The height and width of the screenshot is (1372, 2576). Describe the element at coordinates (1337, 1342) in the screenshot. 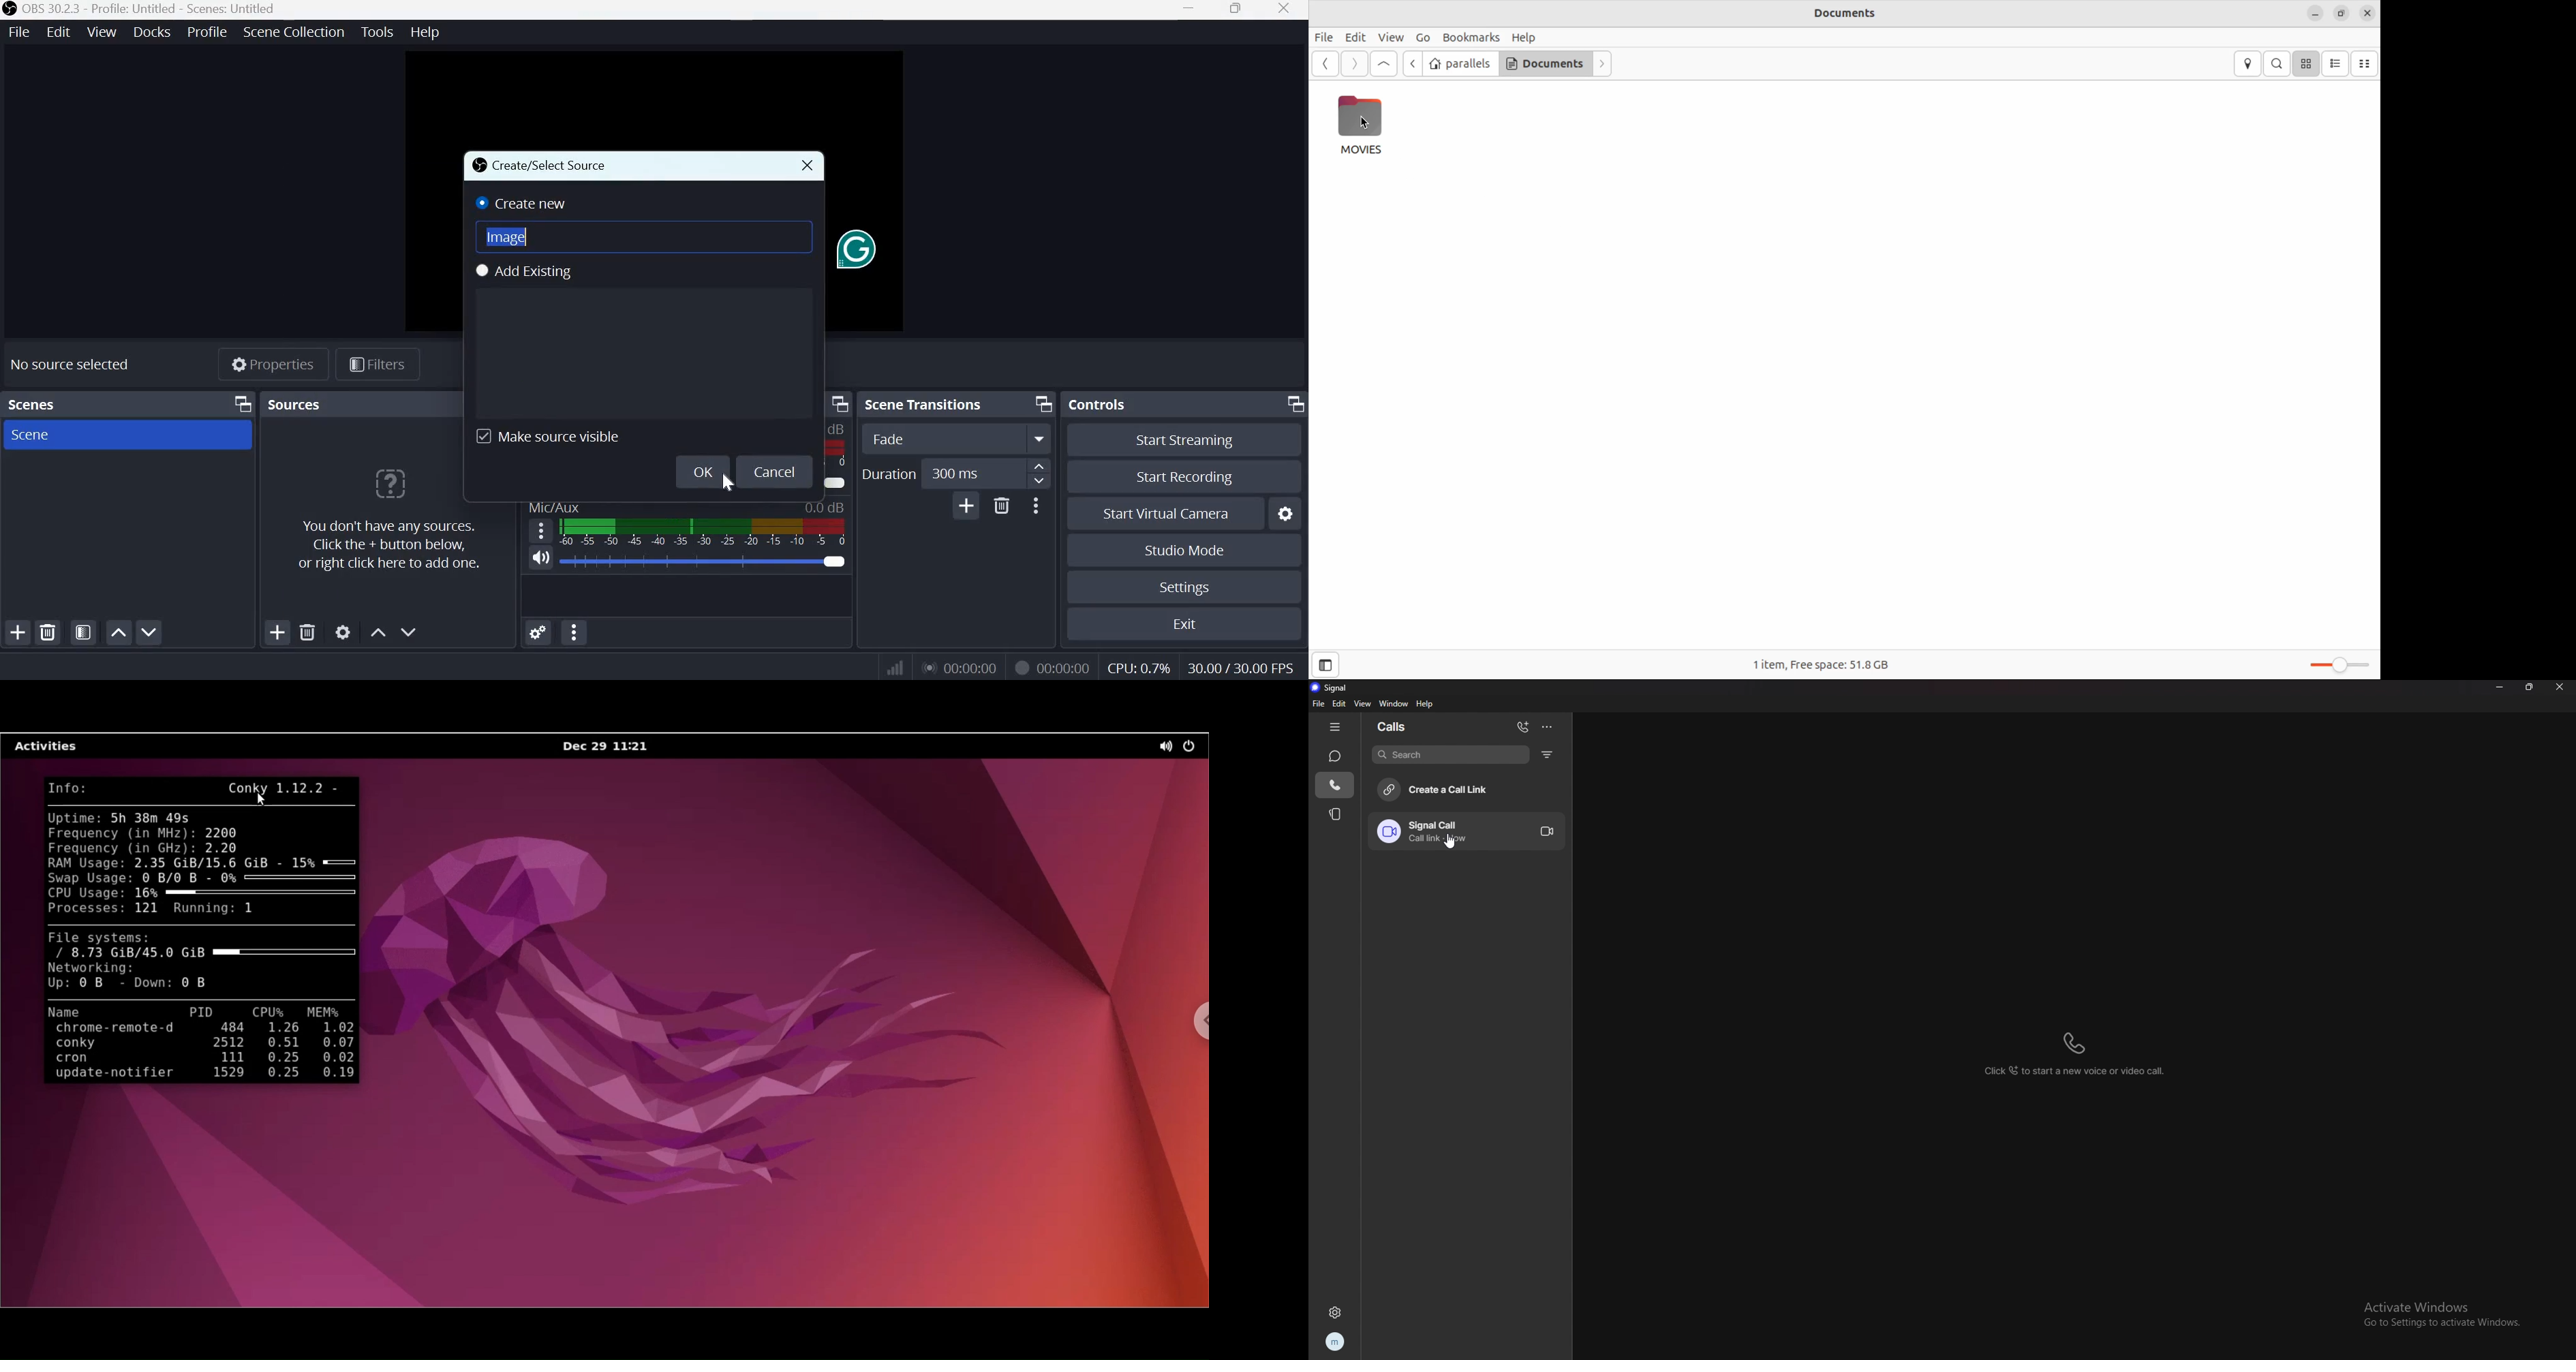

I see `profile` at that location.